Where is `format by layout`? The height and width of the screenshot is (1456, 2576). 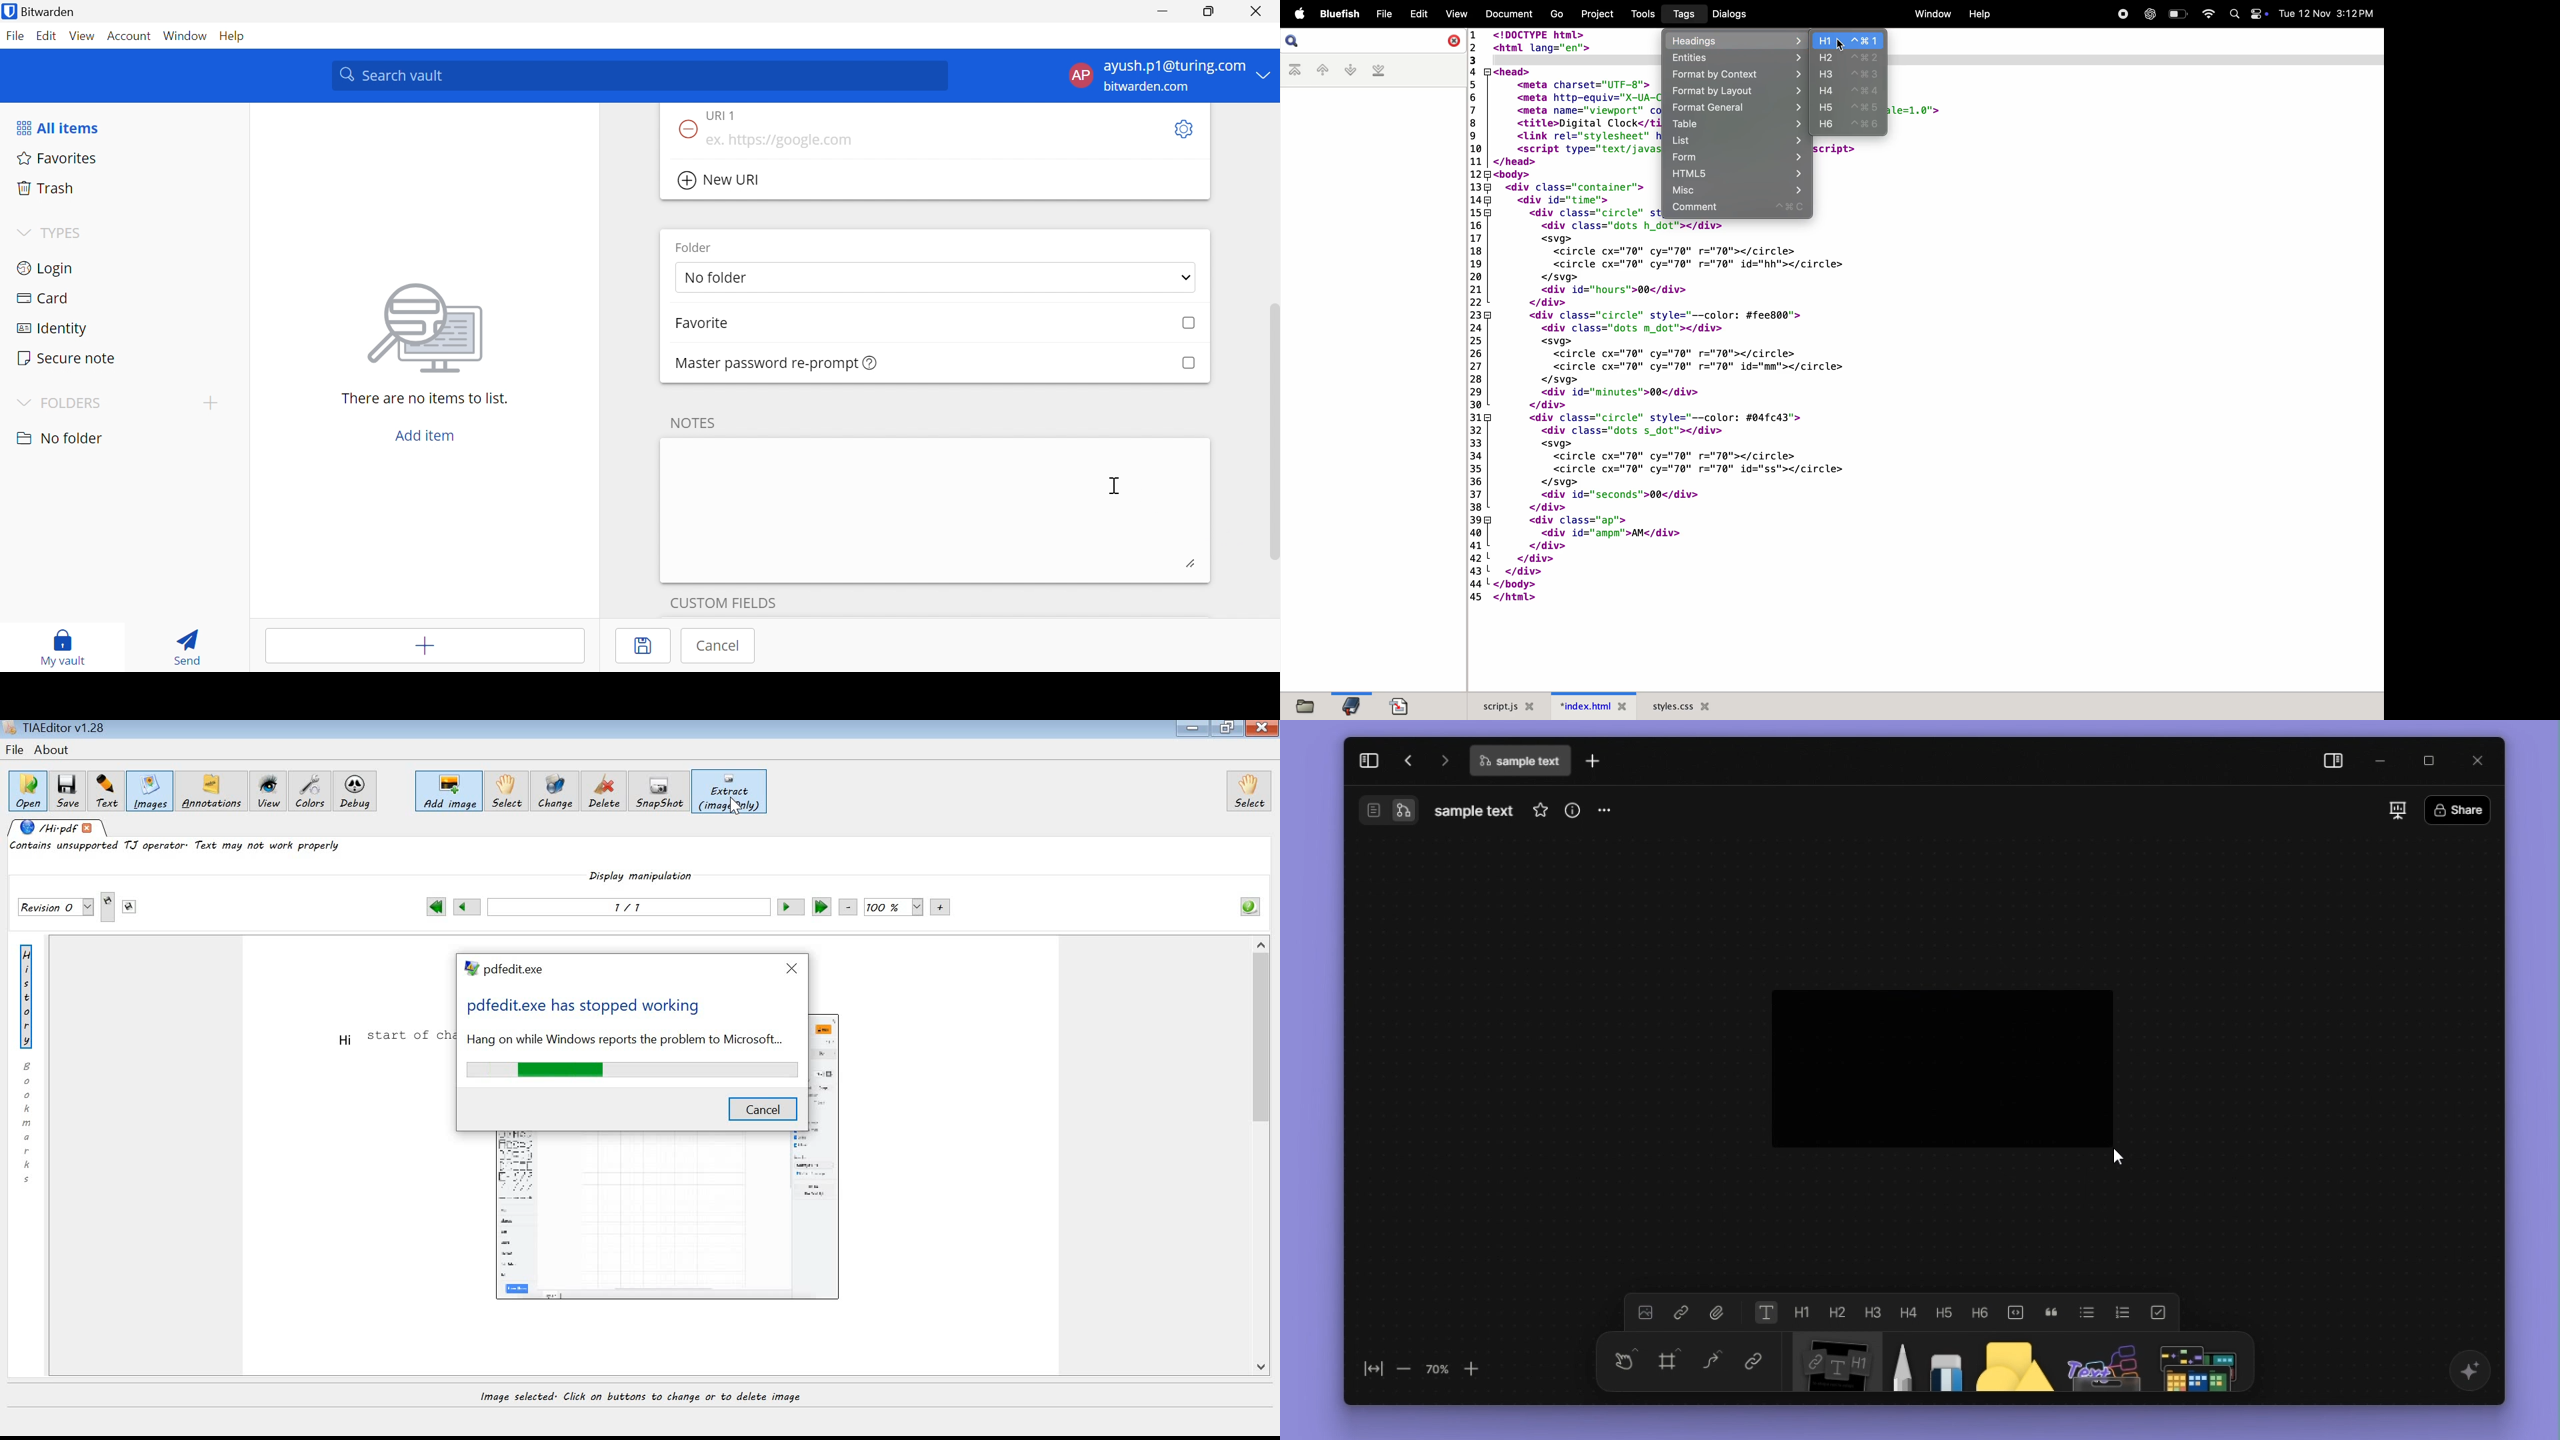 format by layout is located at coordinates (1736, 93).